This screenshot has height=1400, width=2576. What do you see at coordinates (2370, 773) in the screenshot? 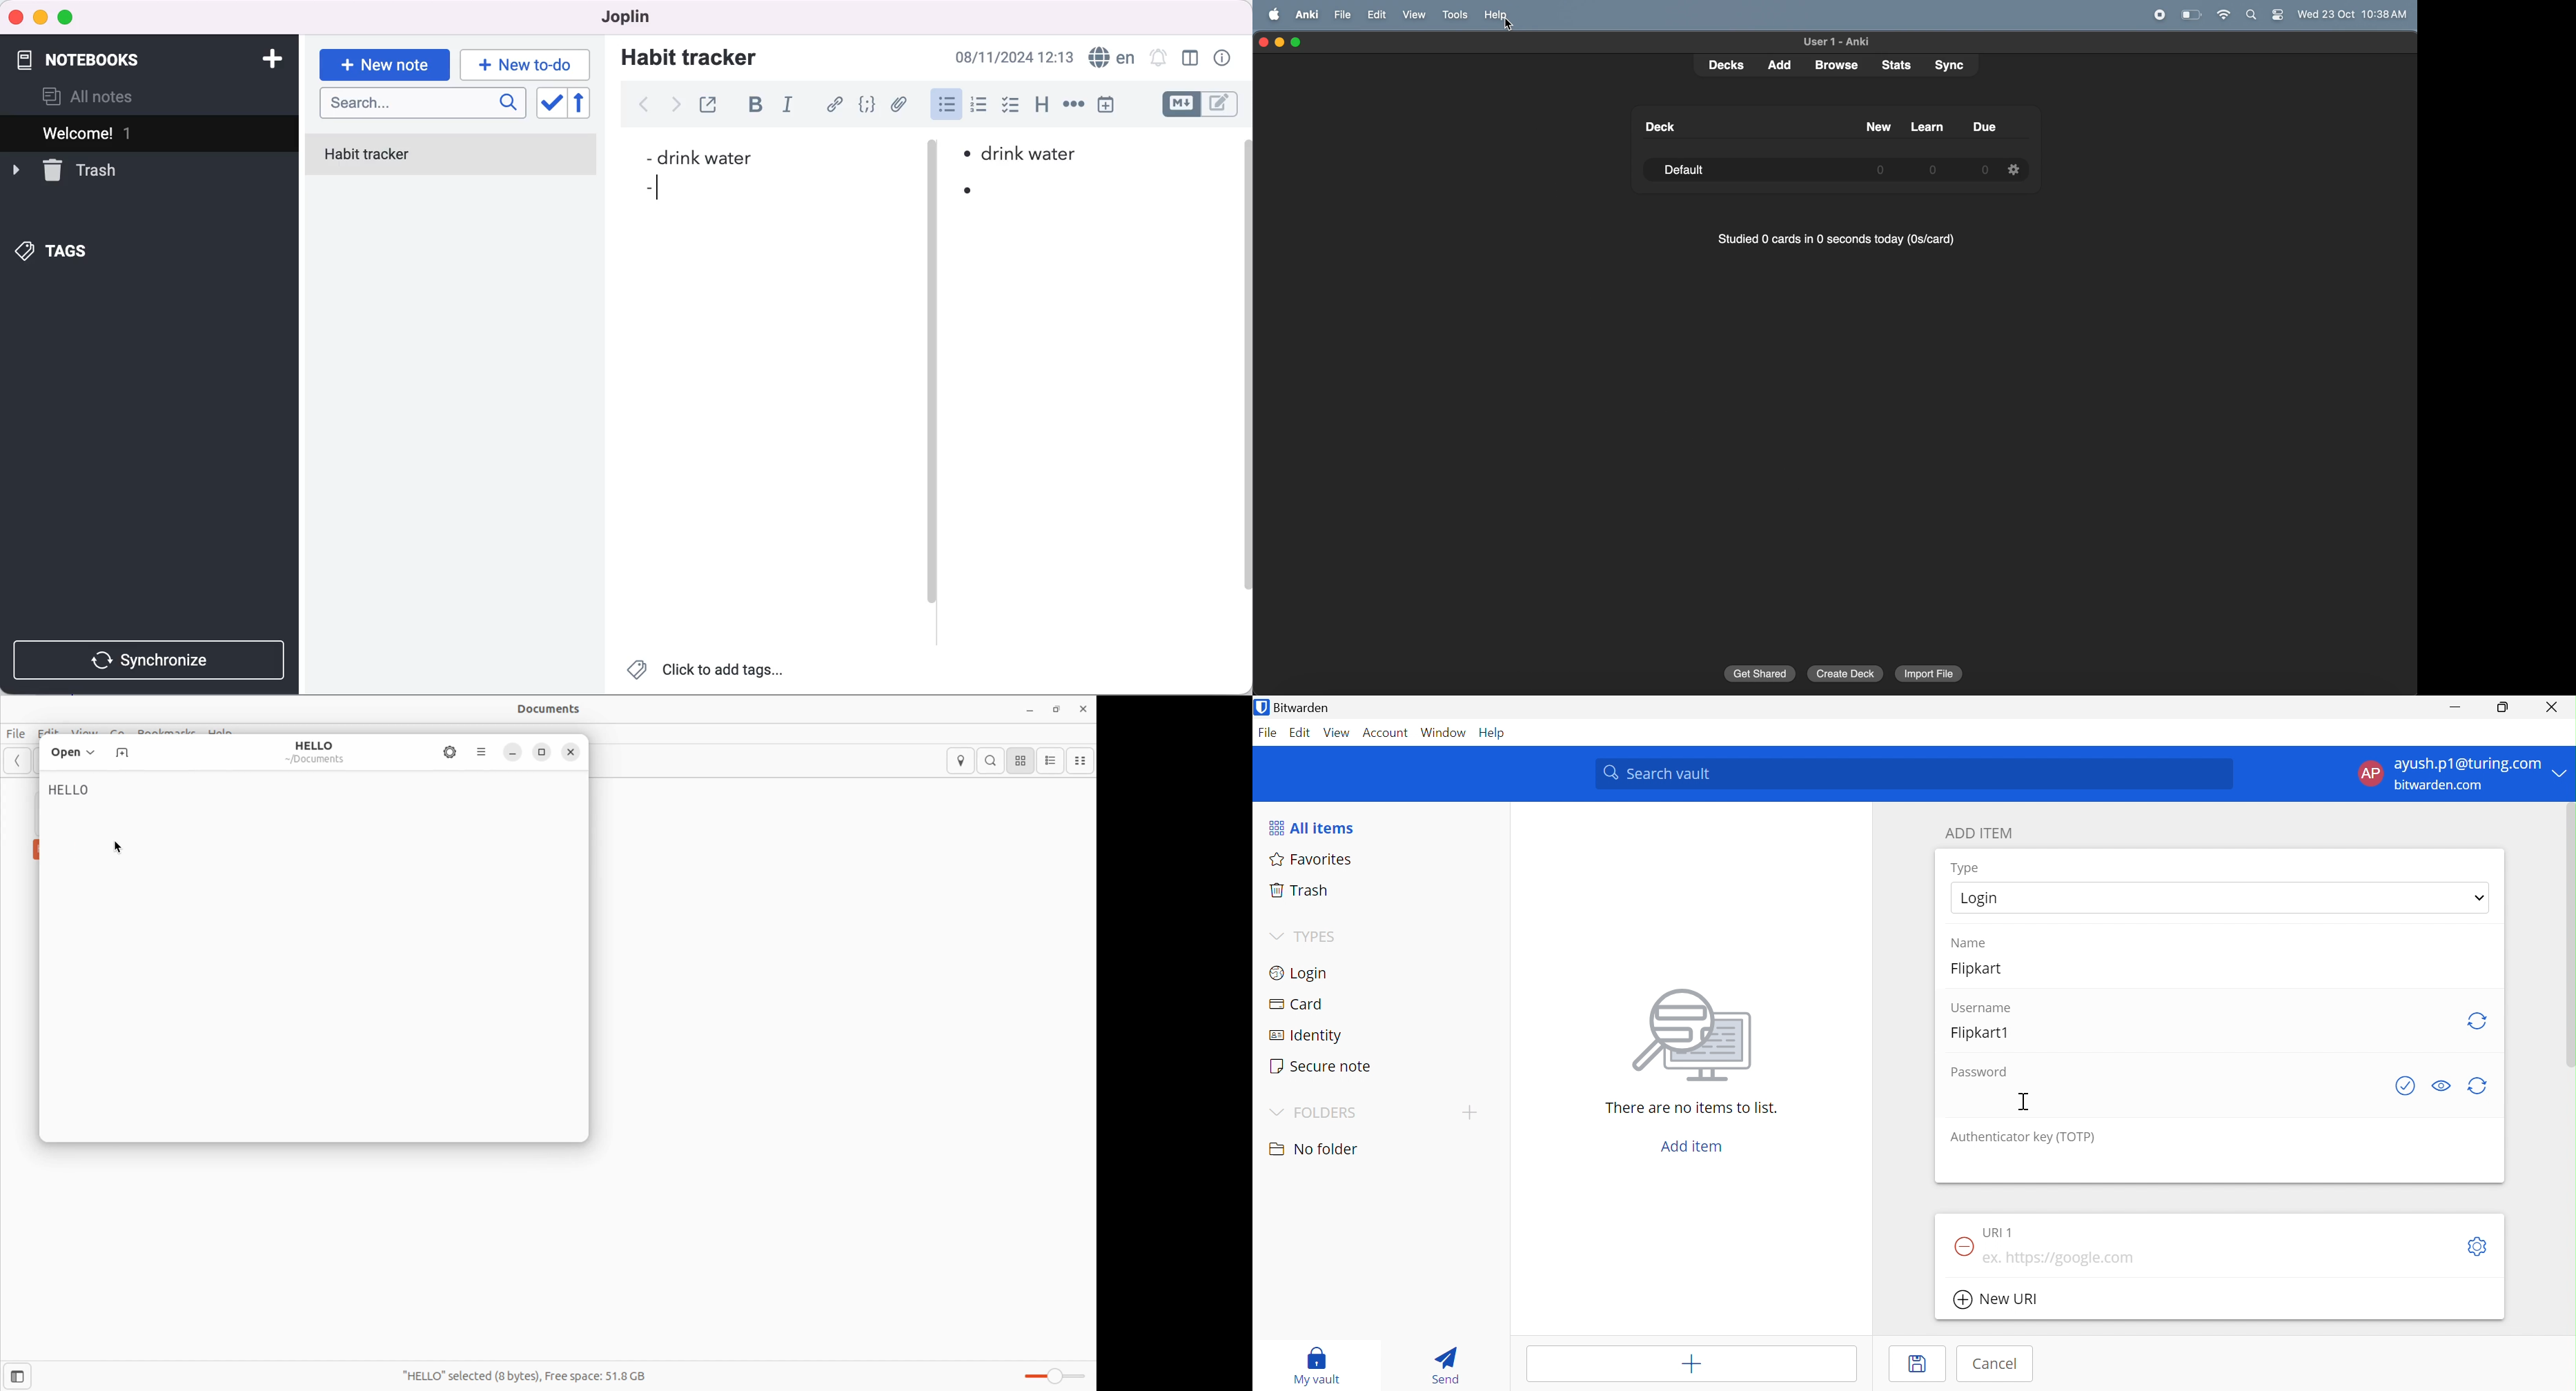
I see `AP` at bounding box center [2370, 773].